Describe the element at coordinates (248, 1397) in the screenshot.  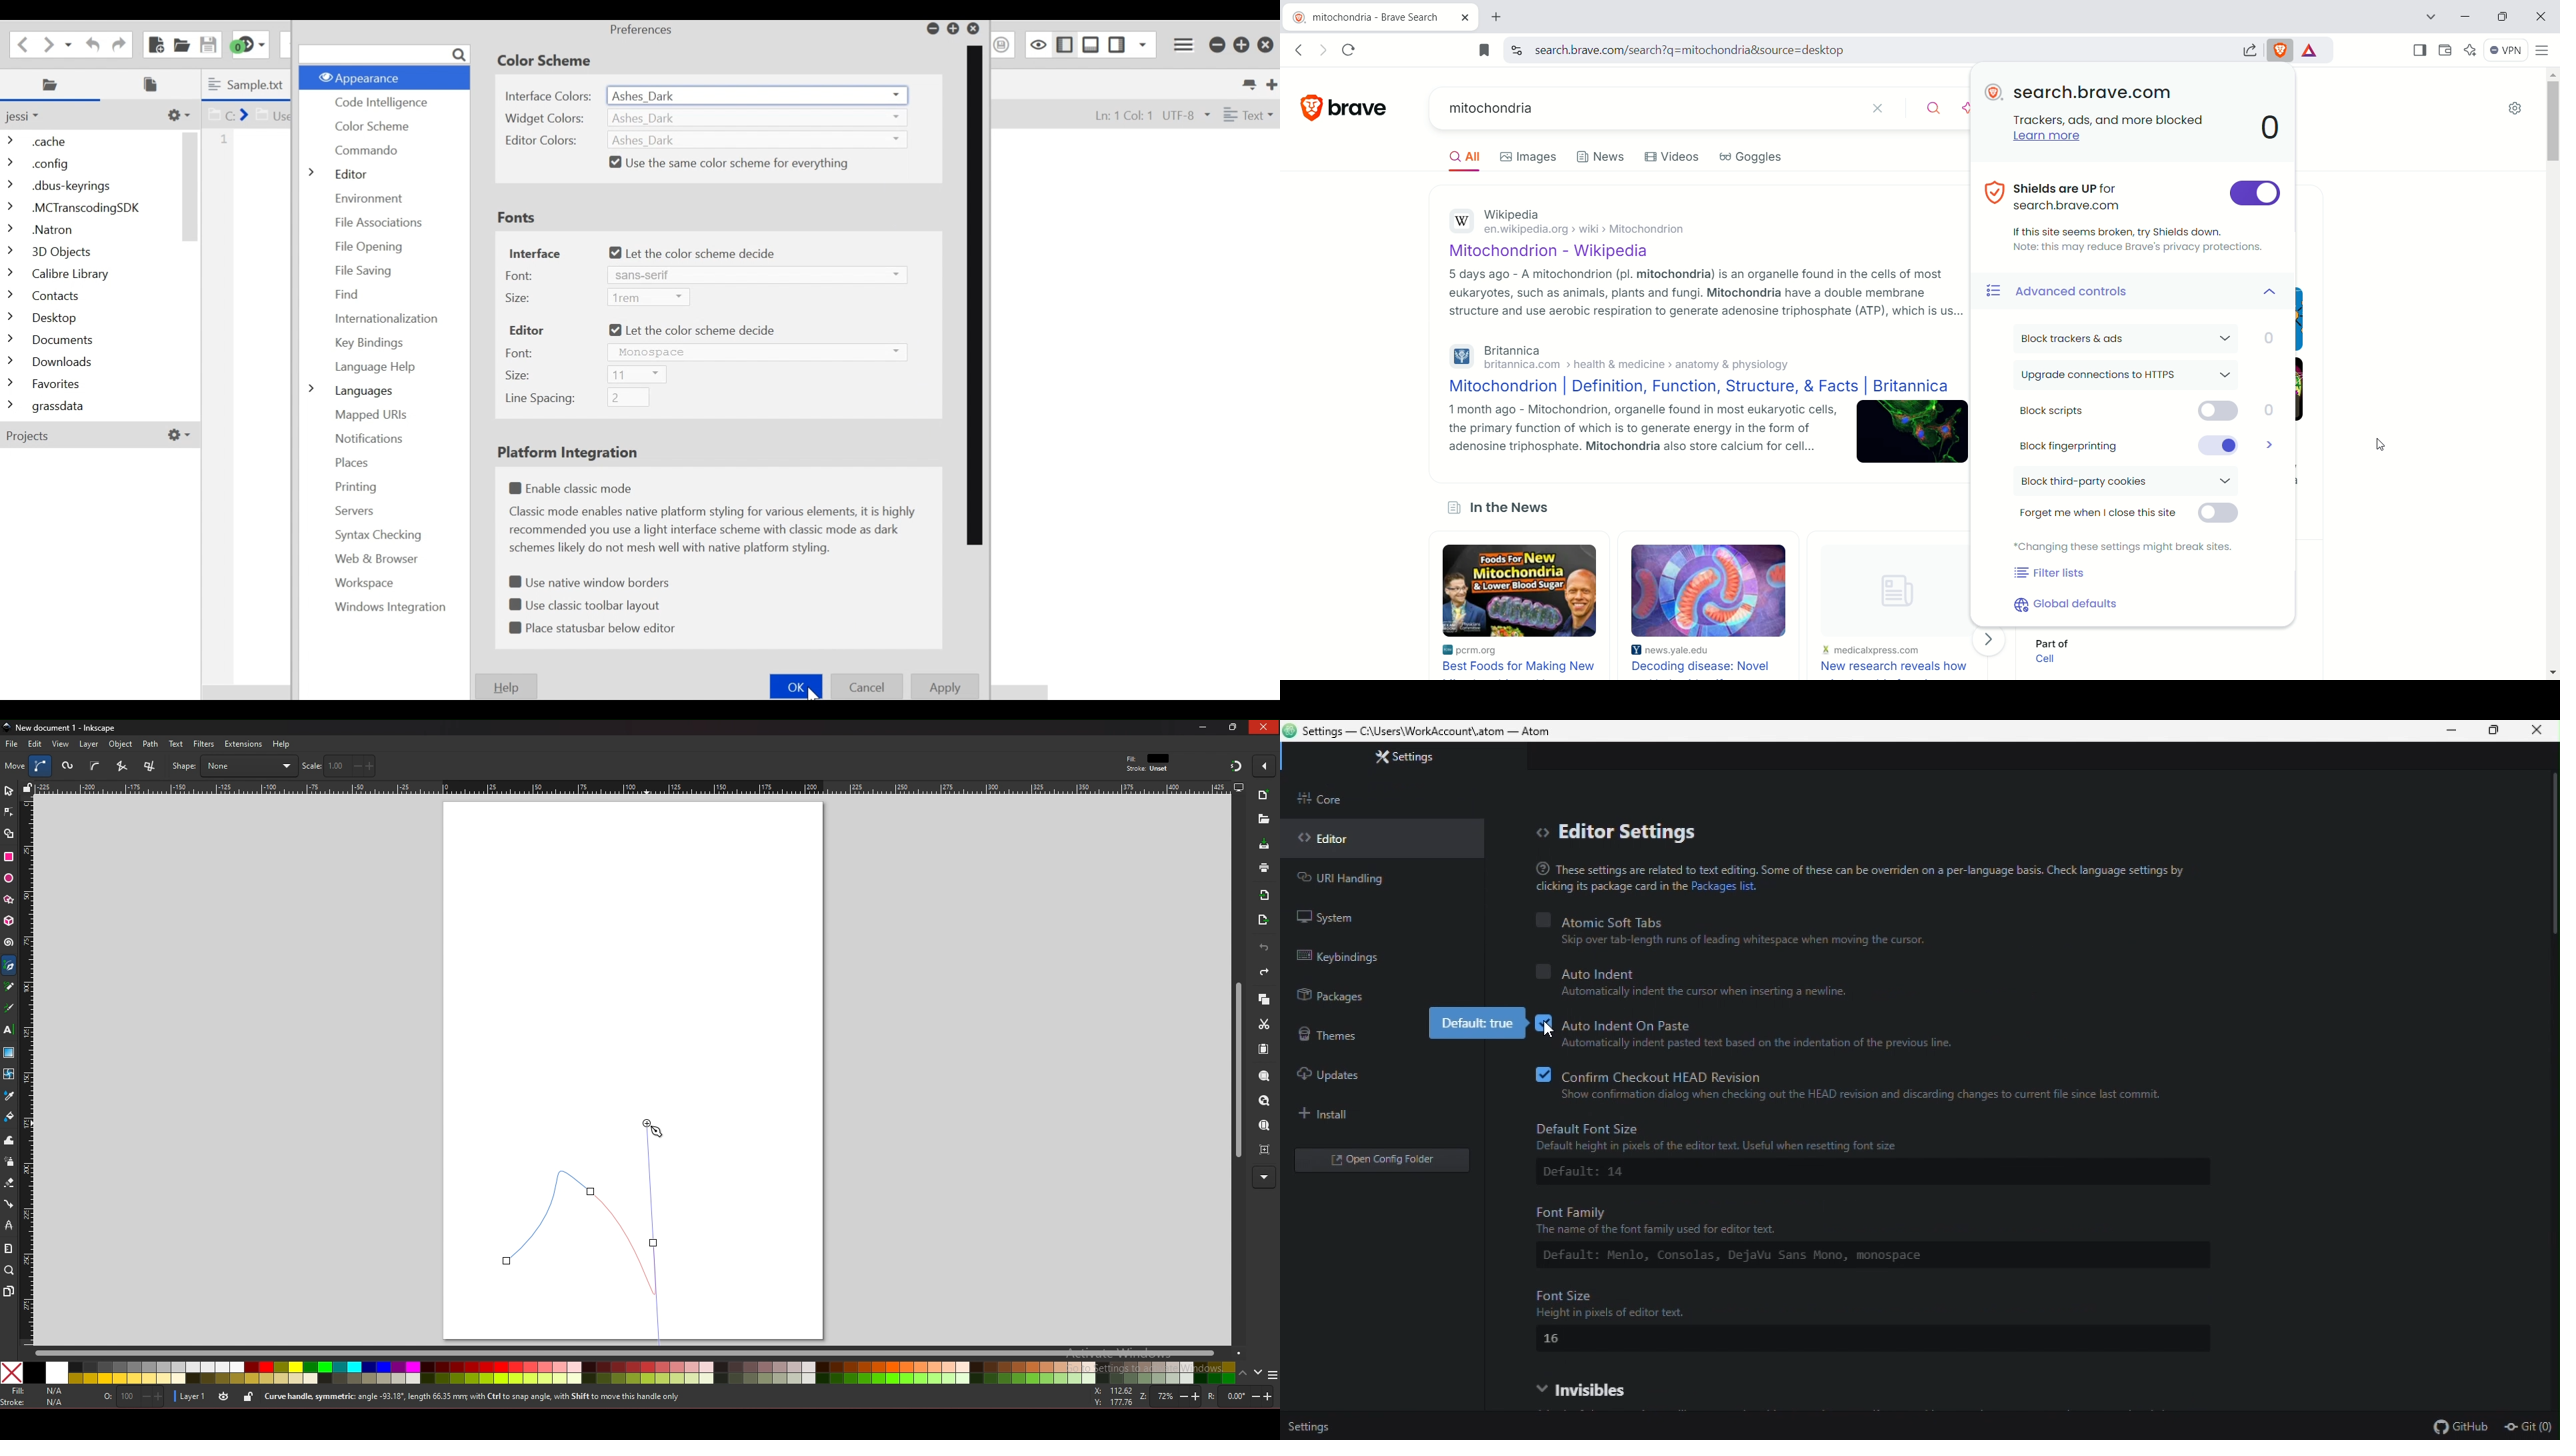
I see `lock` at that location.